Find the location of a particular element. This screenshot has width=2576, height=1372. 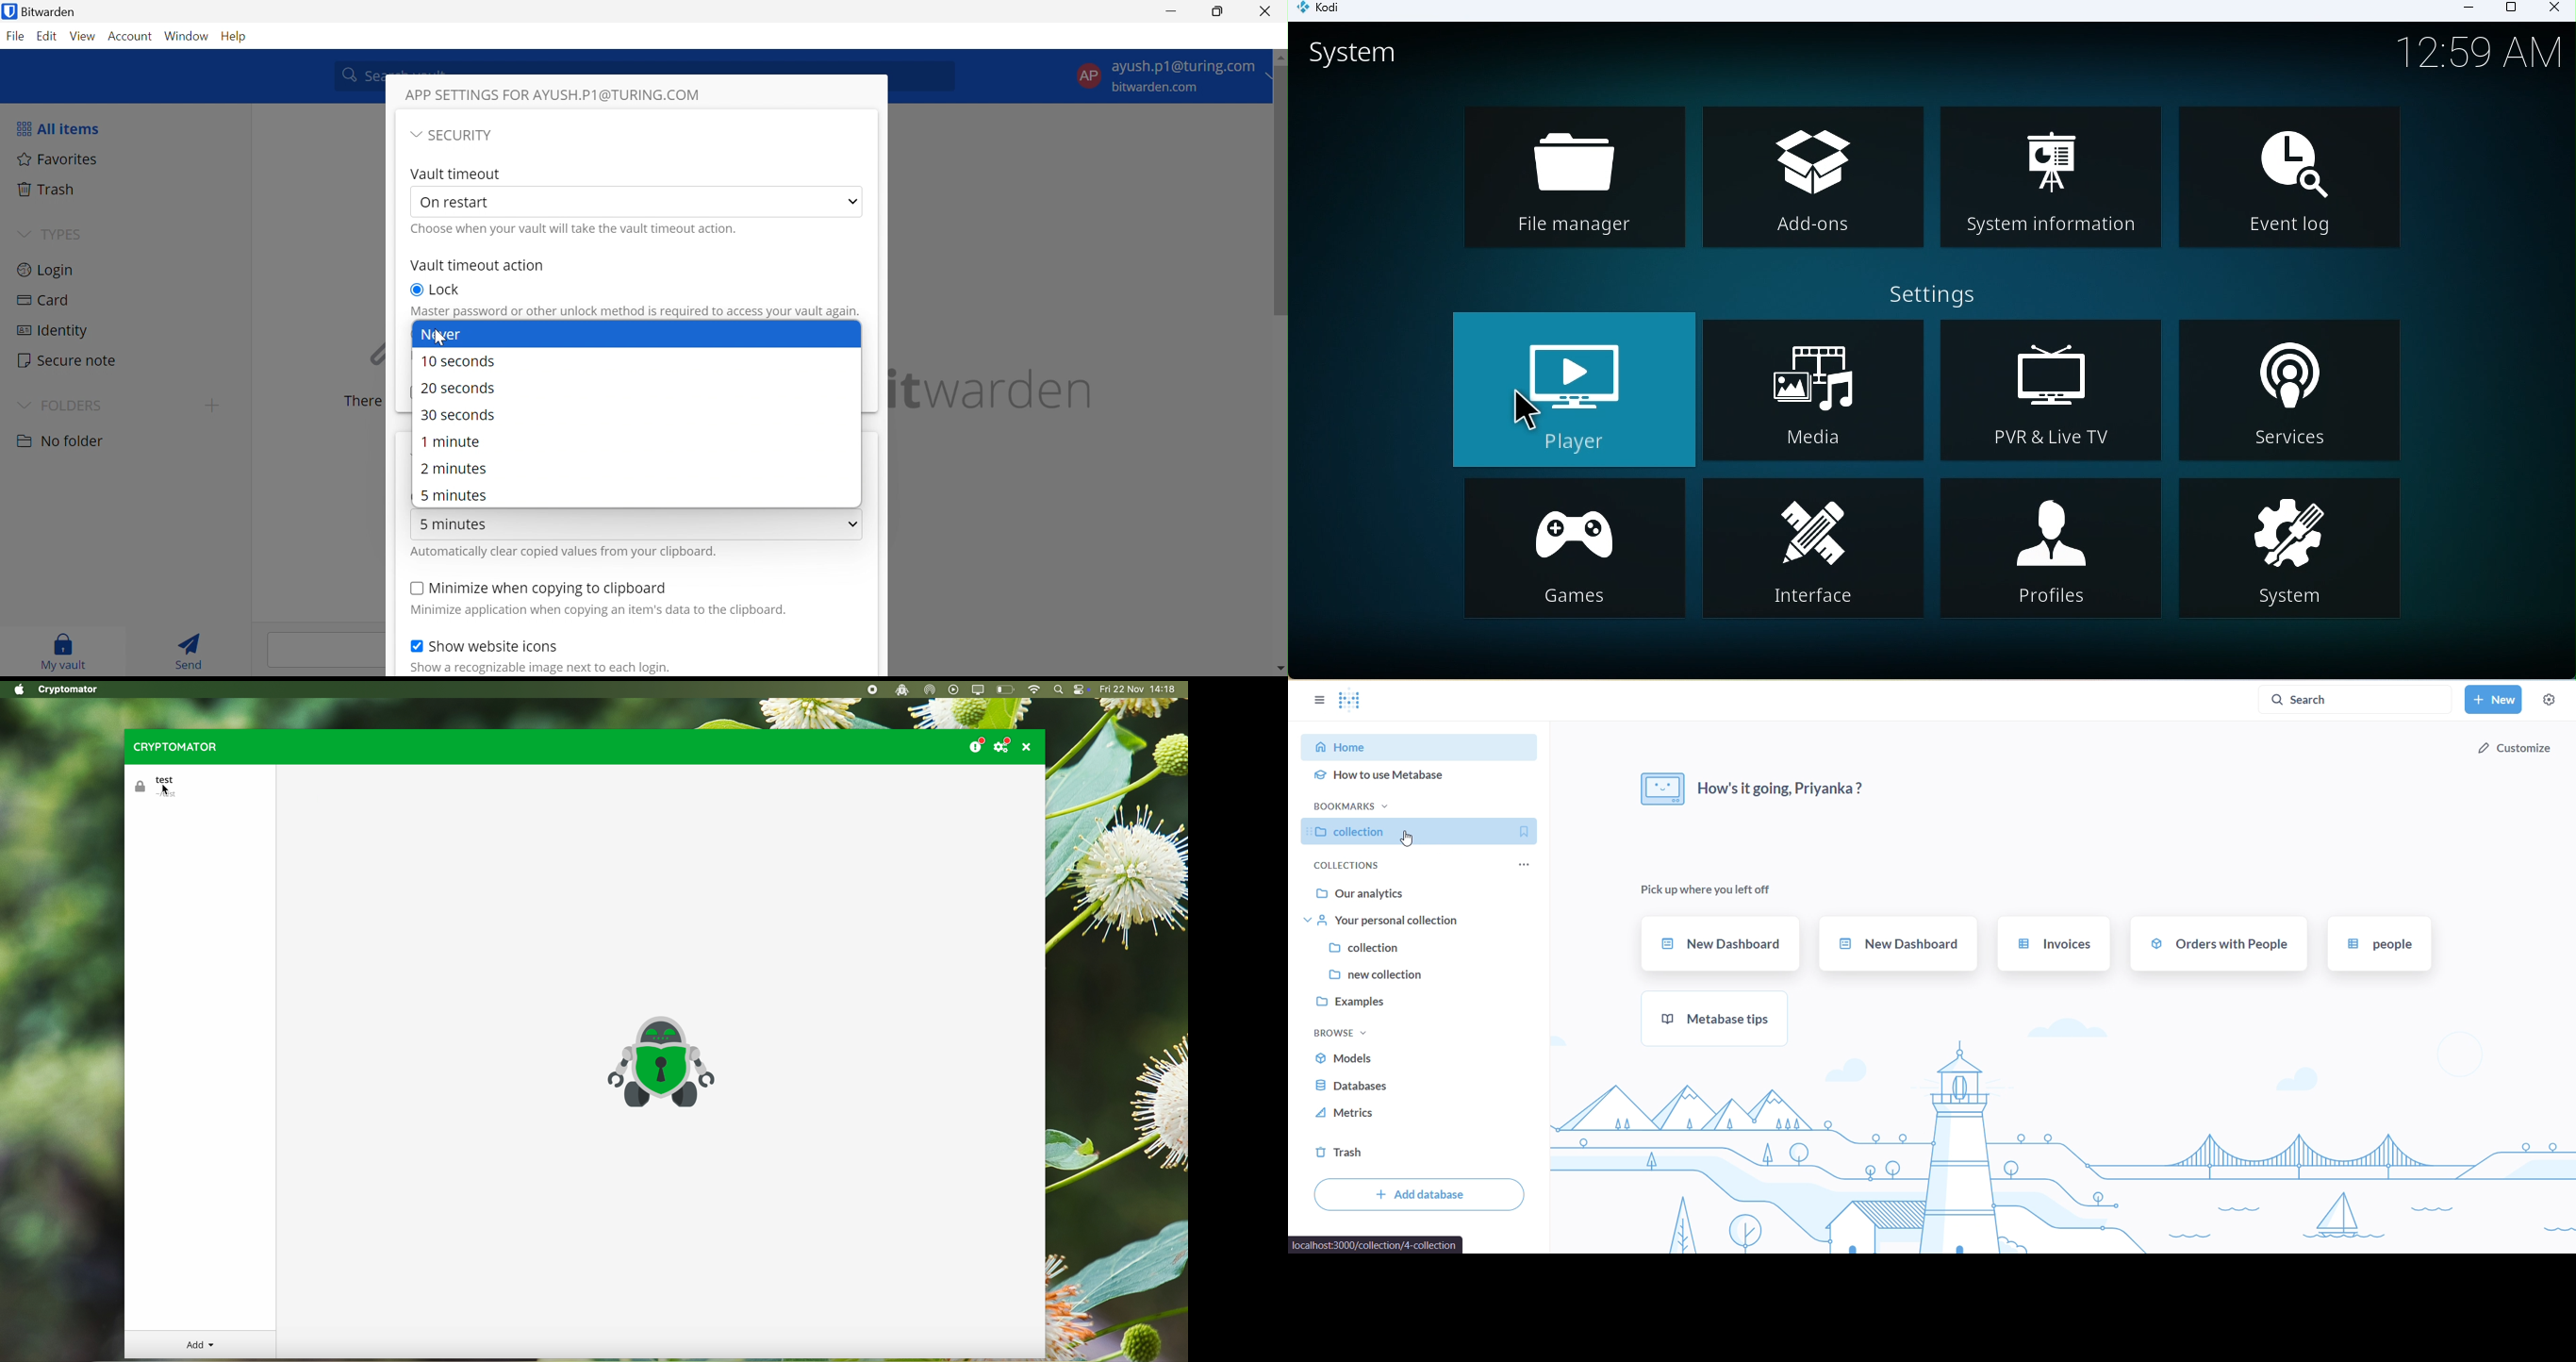

Help is located at coordinates (234, 39).